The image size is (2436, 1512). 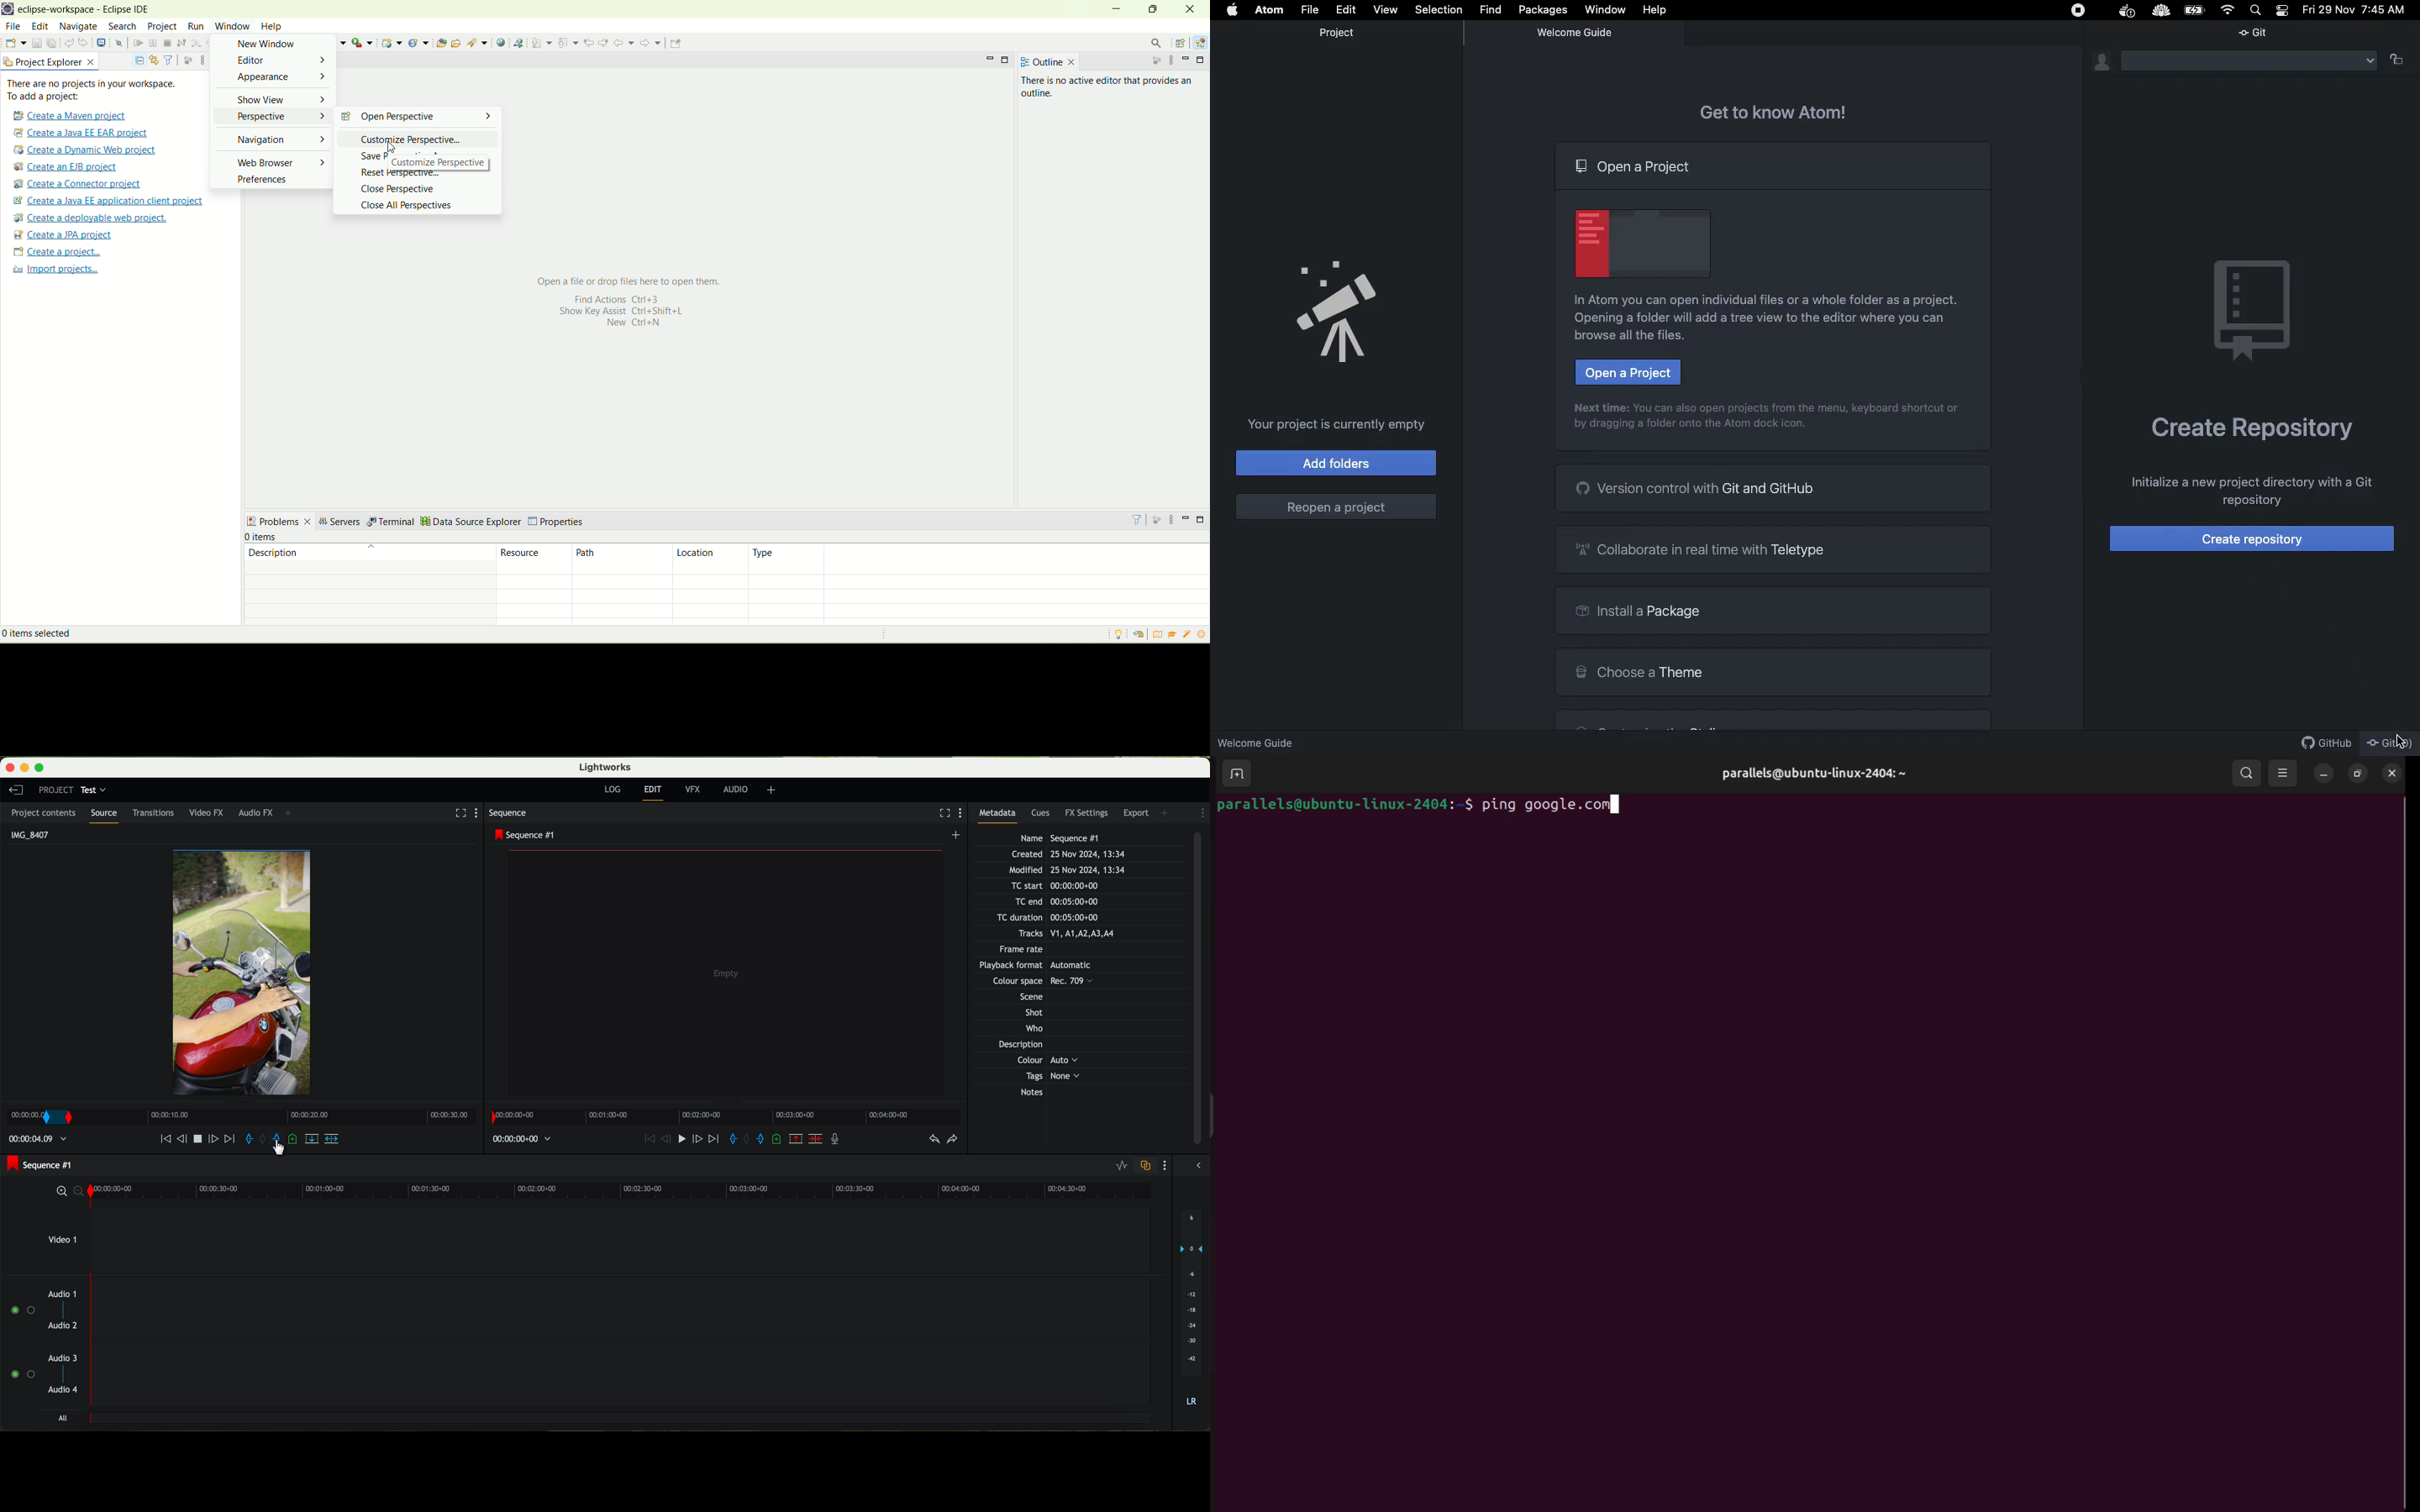 What do you see at coordinates (963, 814) in the screenshot?
I see `show settings menu` at bounding box center [963, 814].